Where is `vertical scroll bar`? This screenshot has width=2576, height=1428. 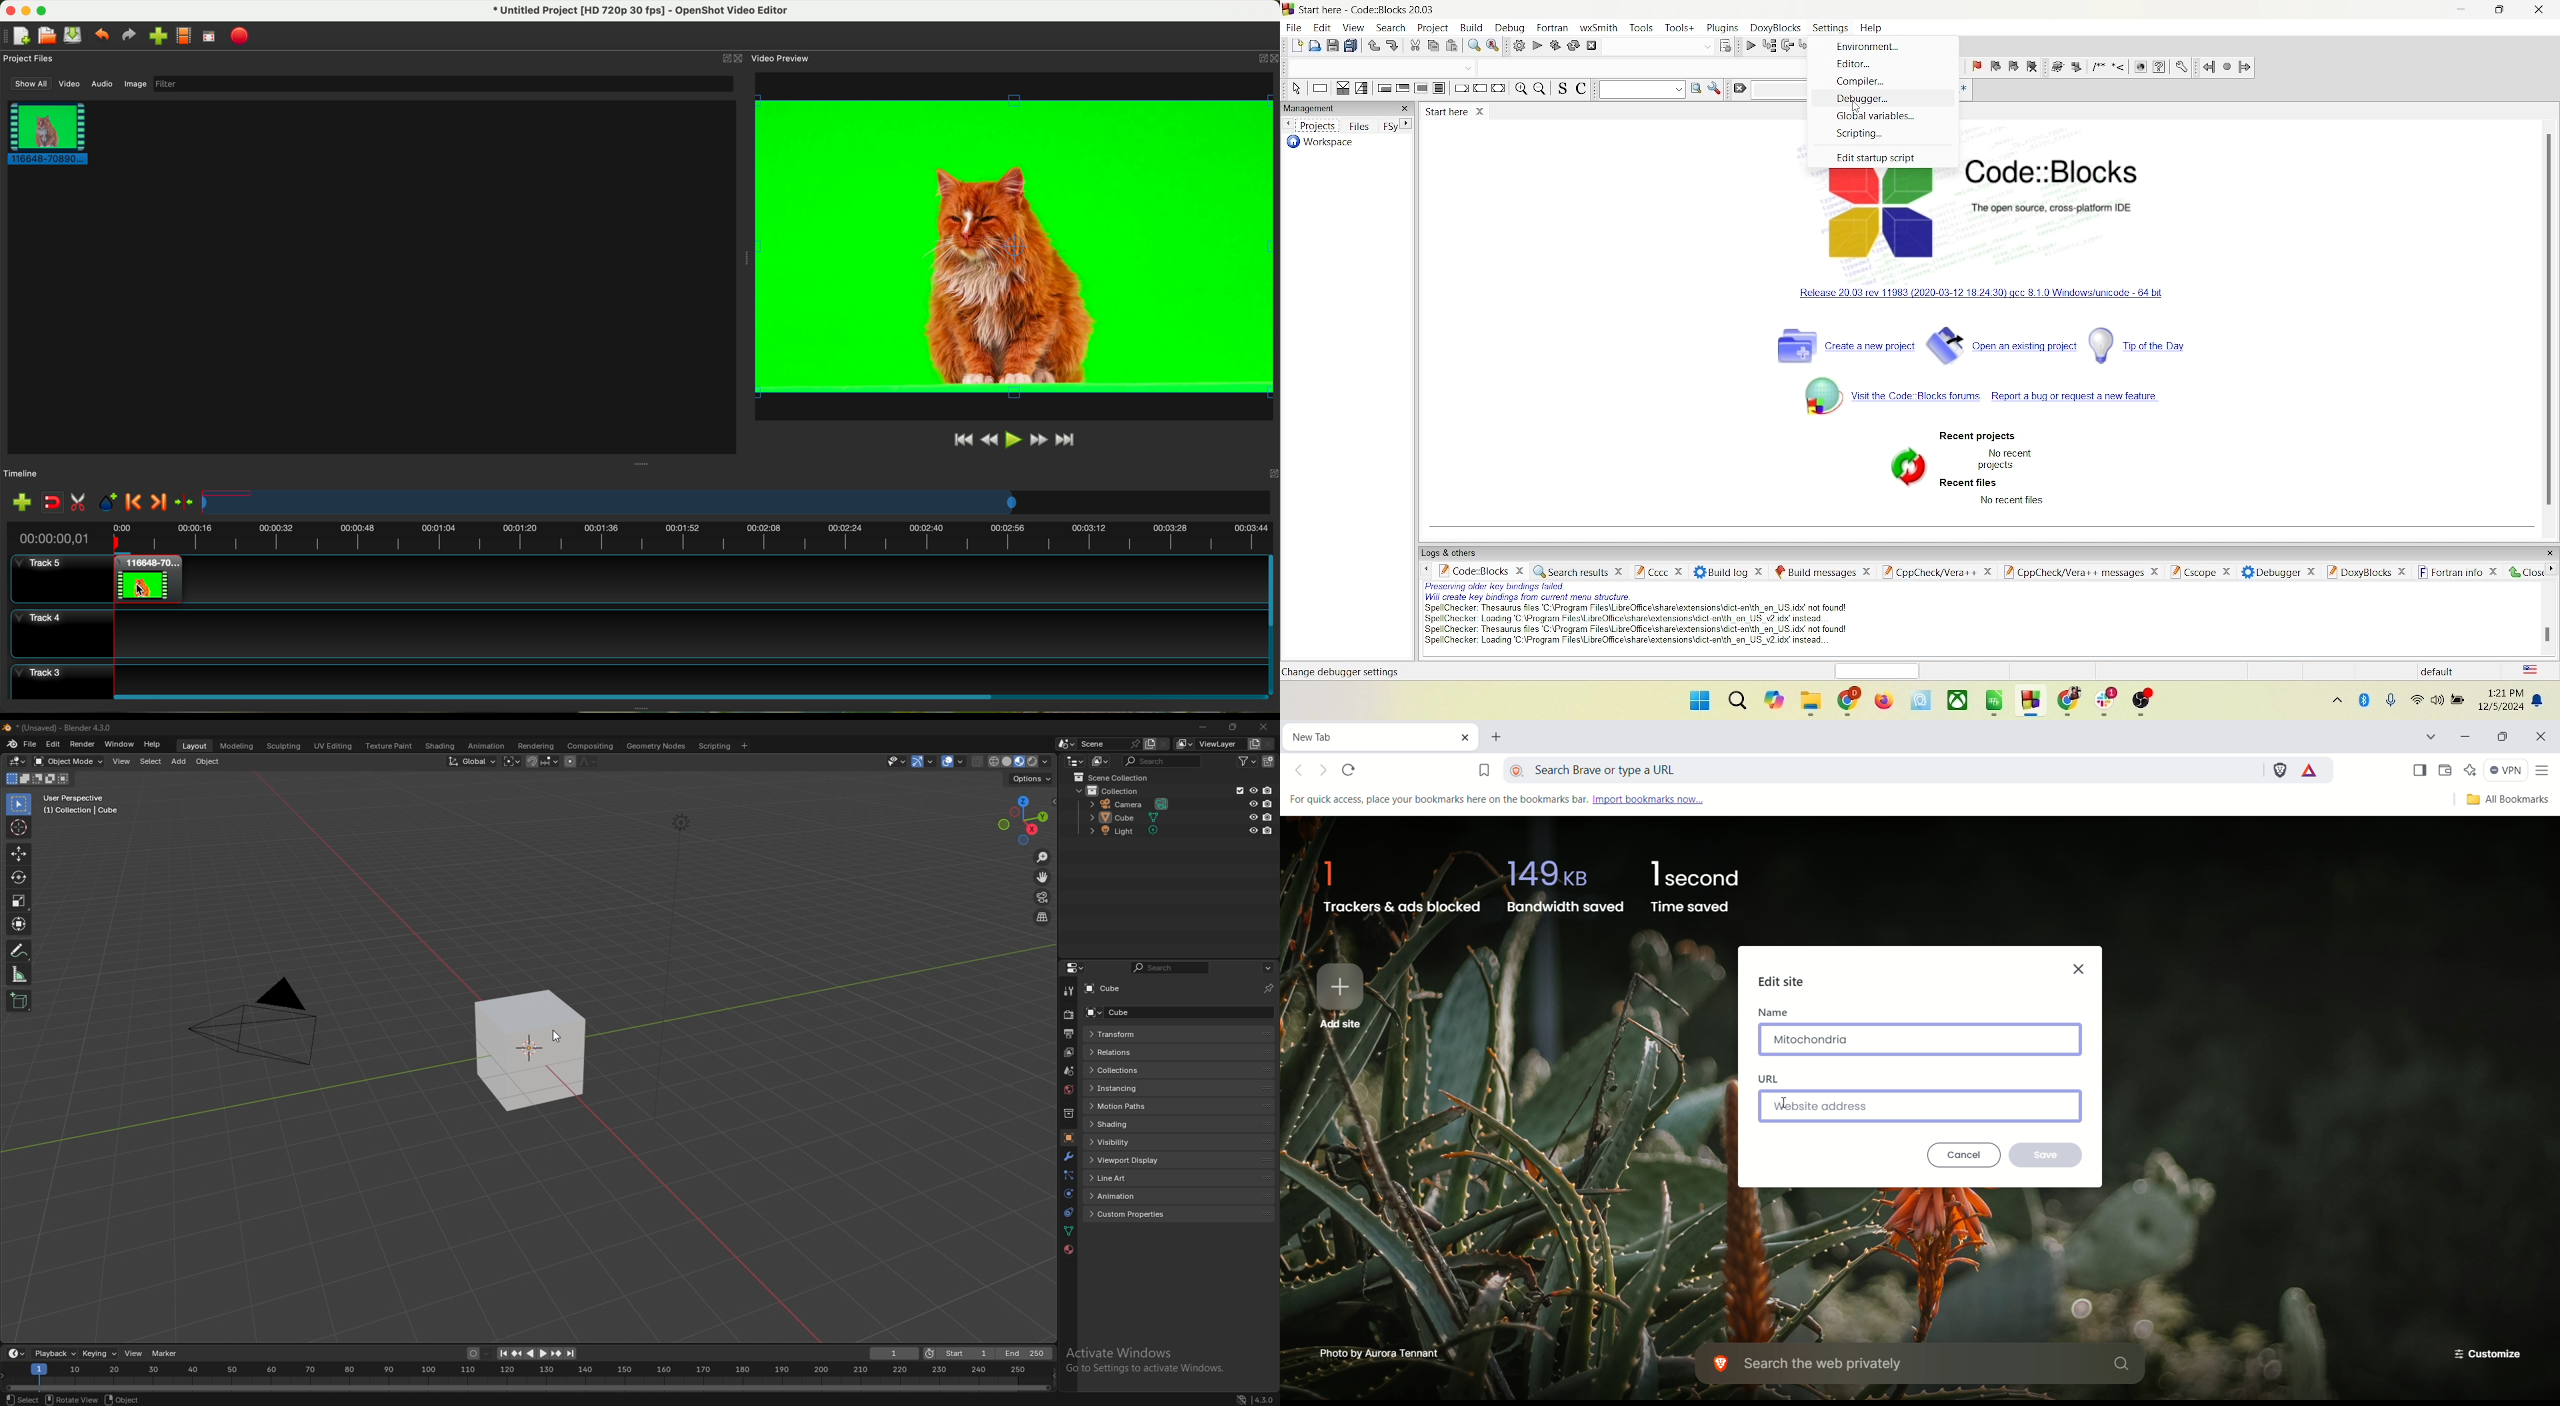
vertical scroll bar is located at coordinates (2552, 610).